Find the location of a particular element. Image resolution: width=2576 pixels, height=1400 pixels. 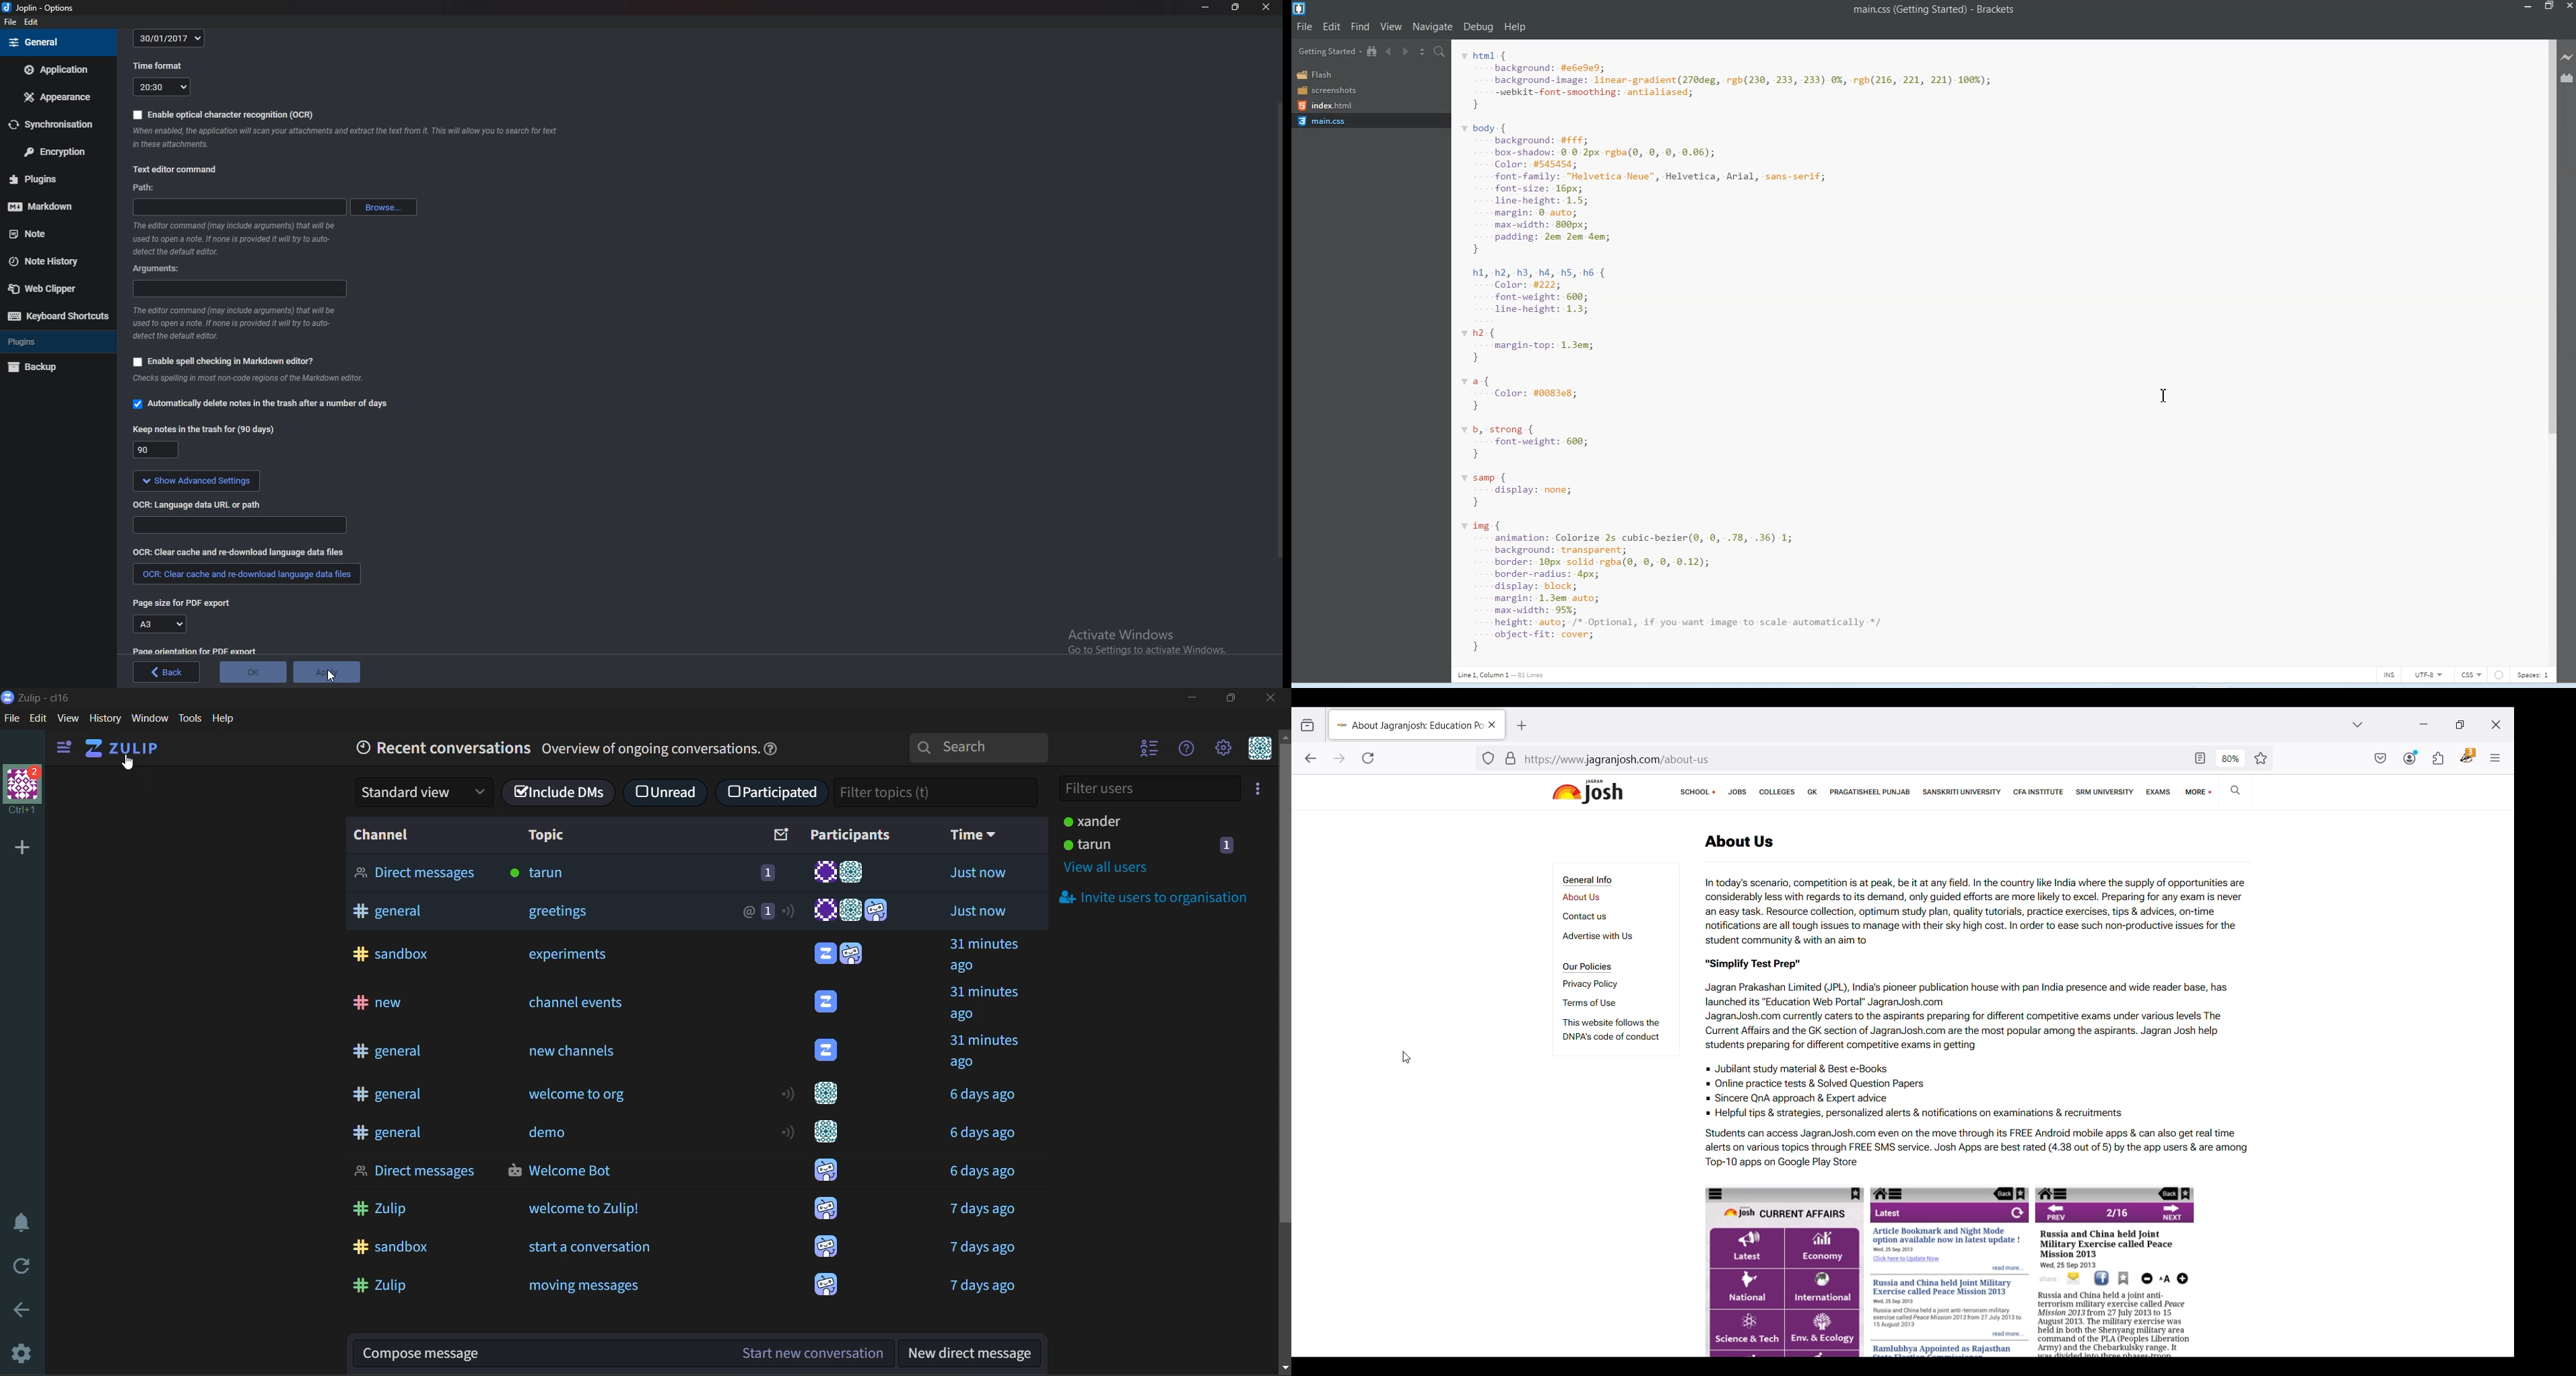

About Jagran Josh Education is located at coordinates (1406, 724).